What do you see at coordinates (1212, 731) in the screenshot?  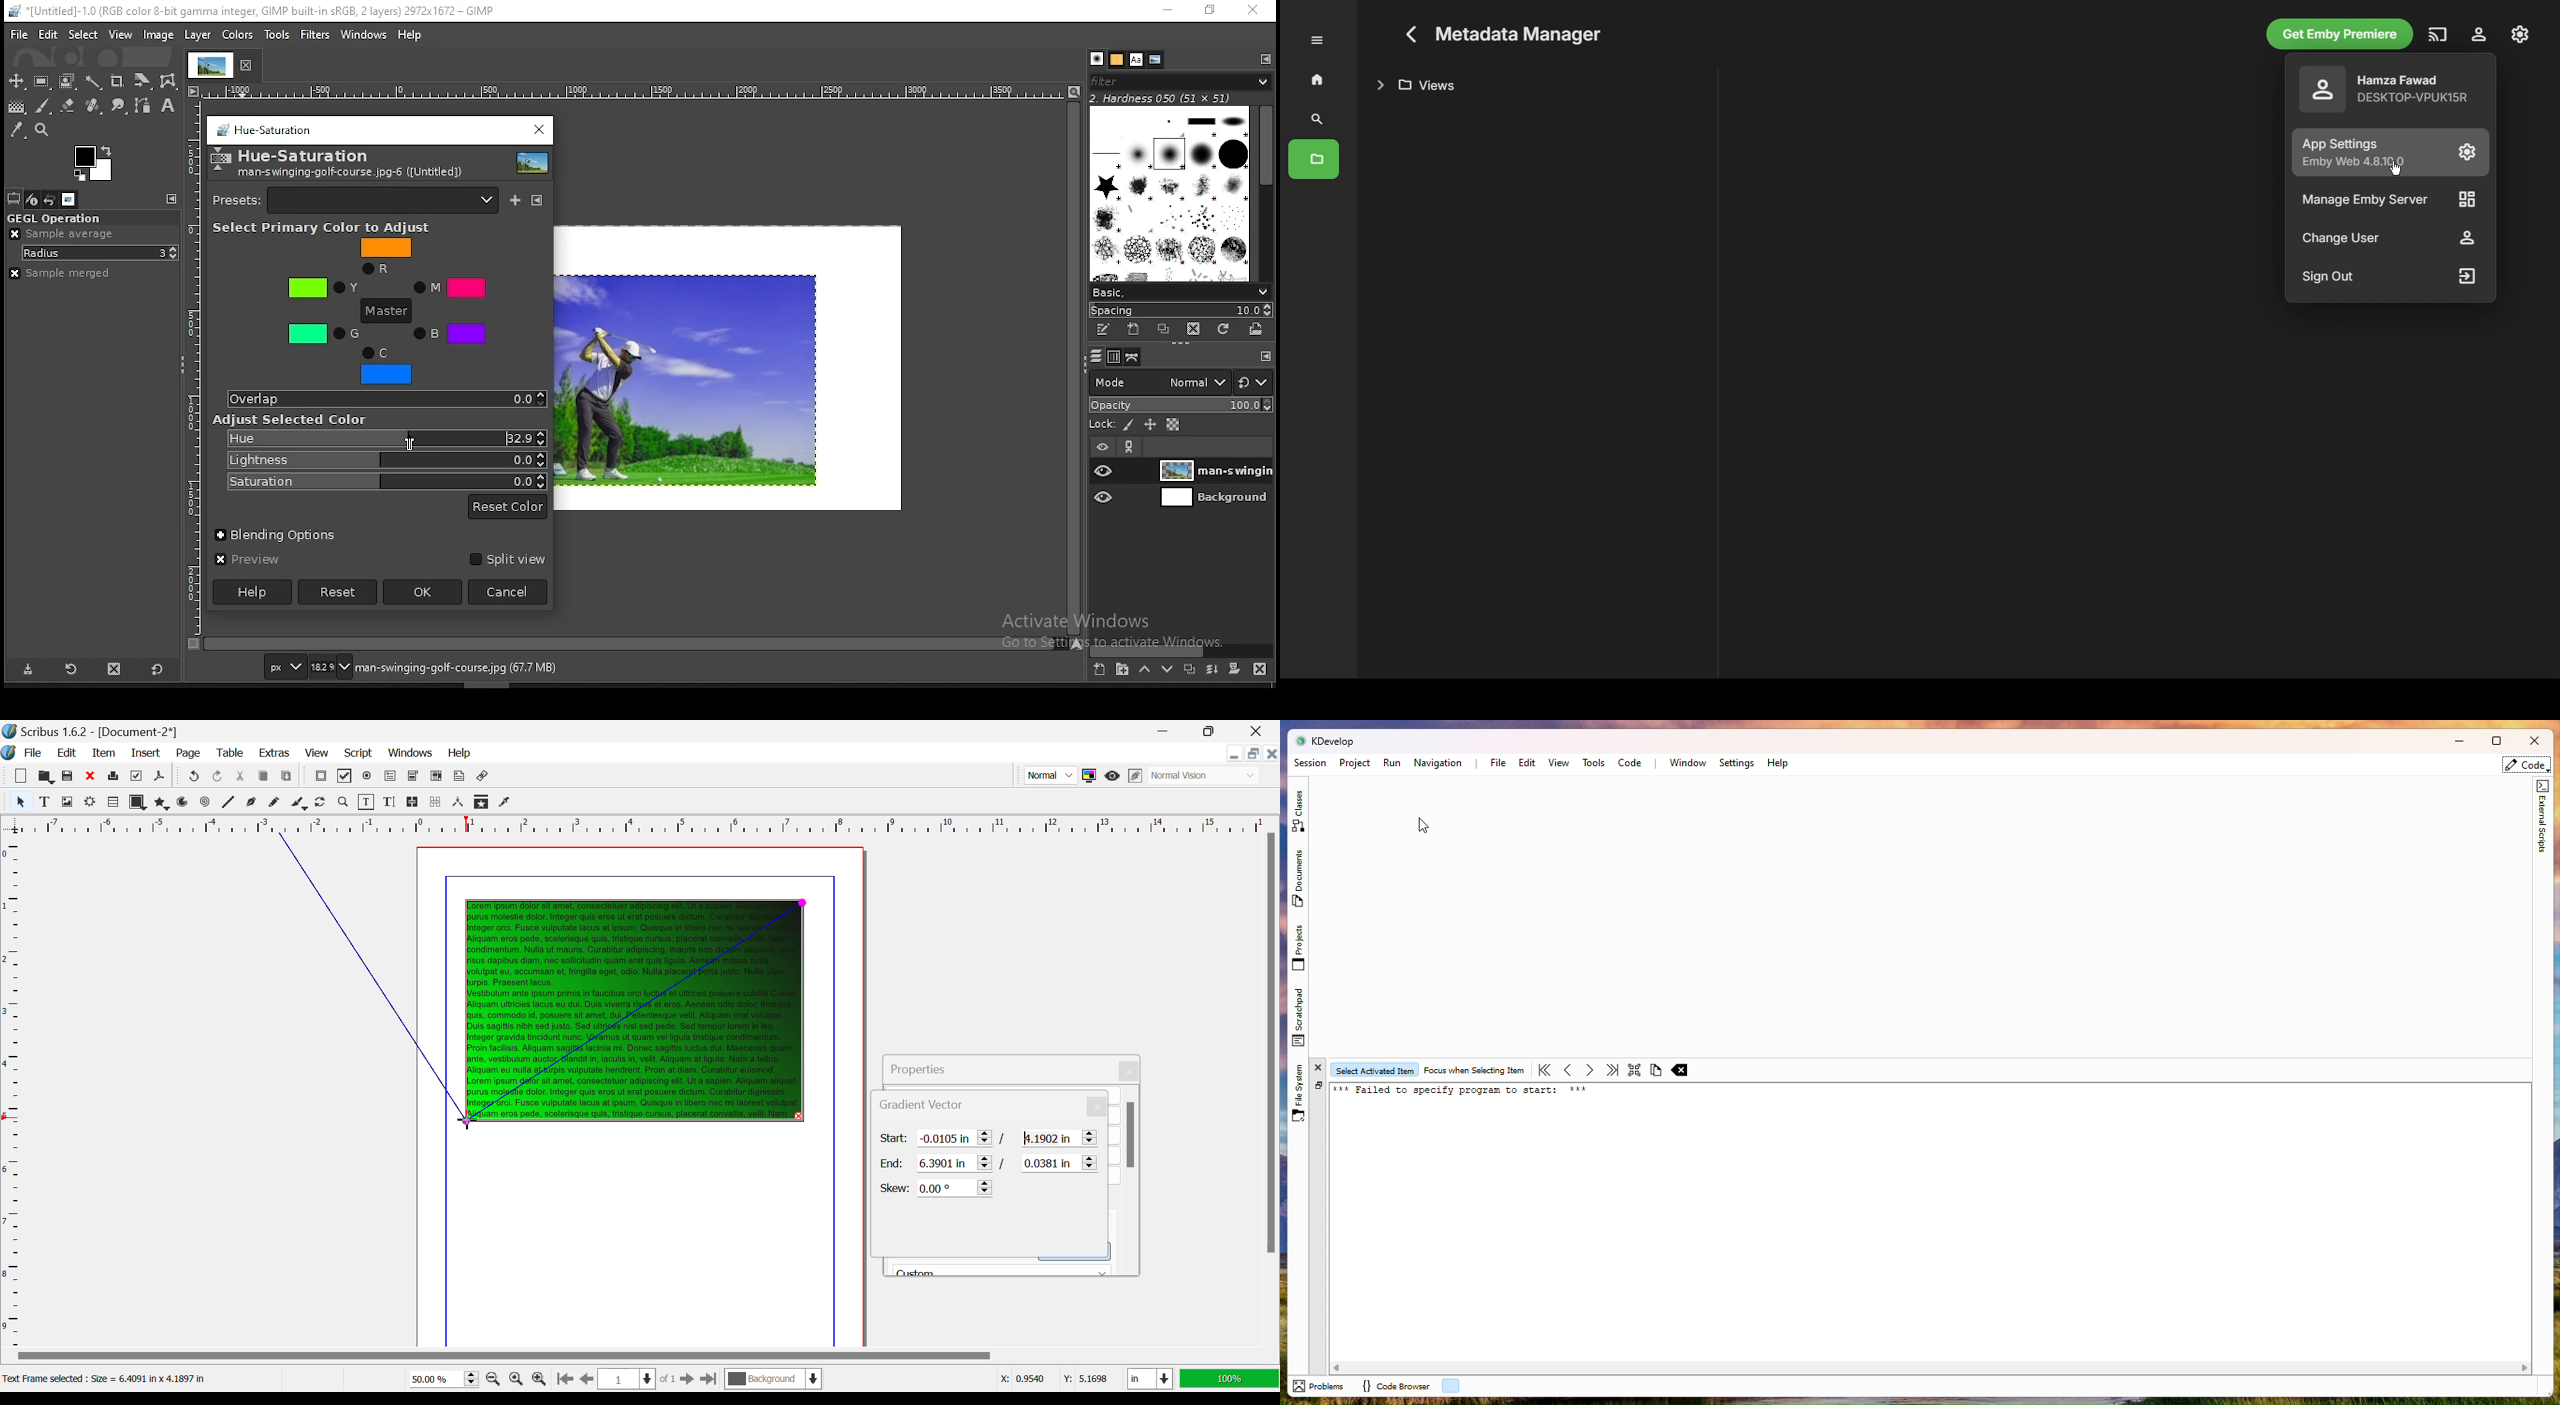 I see `Minimize` at bounding box center [1212, 731].